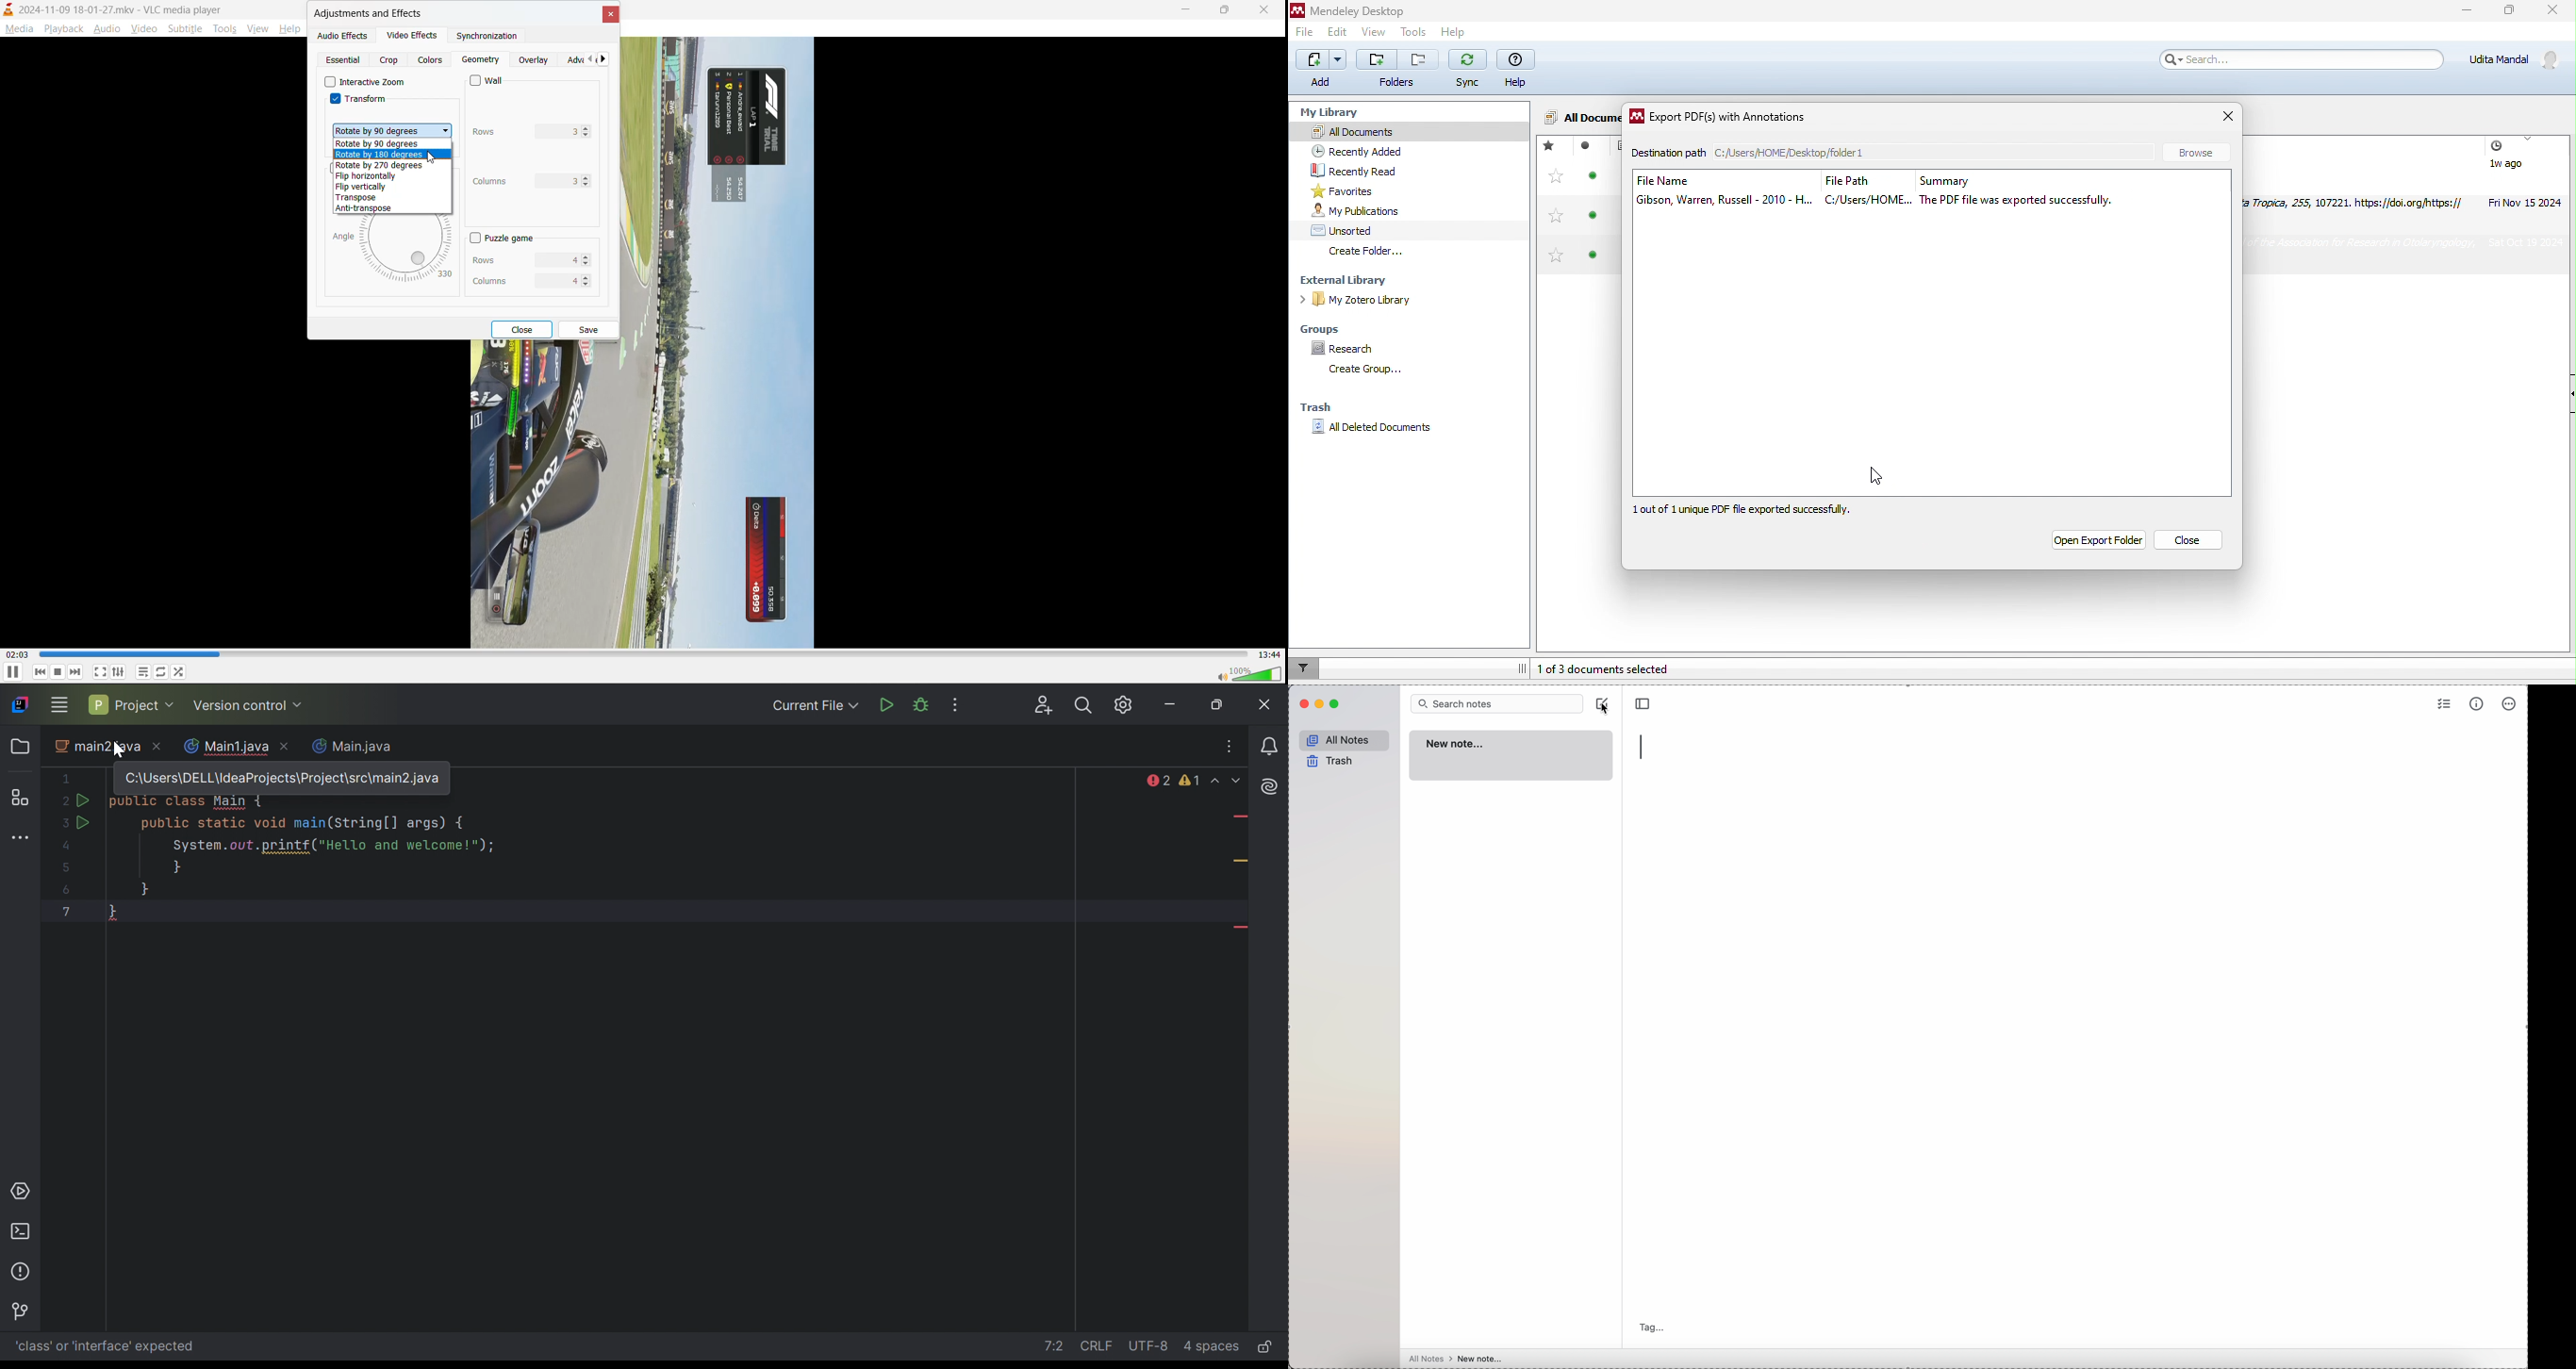 The width and height of the screenshot is (2576, 1372). Describe the element at coordinates (1759, 511) in the screenshot. I see `1 out of 1 unique pdf file exported successfully` at that location.